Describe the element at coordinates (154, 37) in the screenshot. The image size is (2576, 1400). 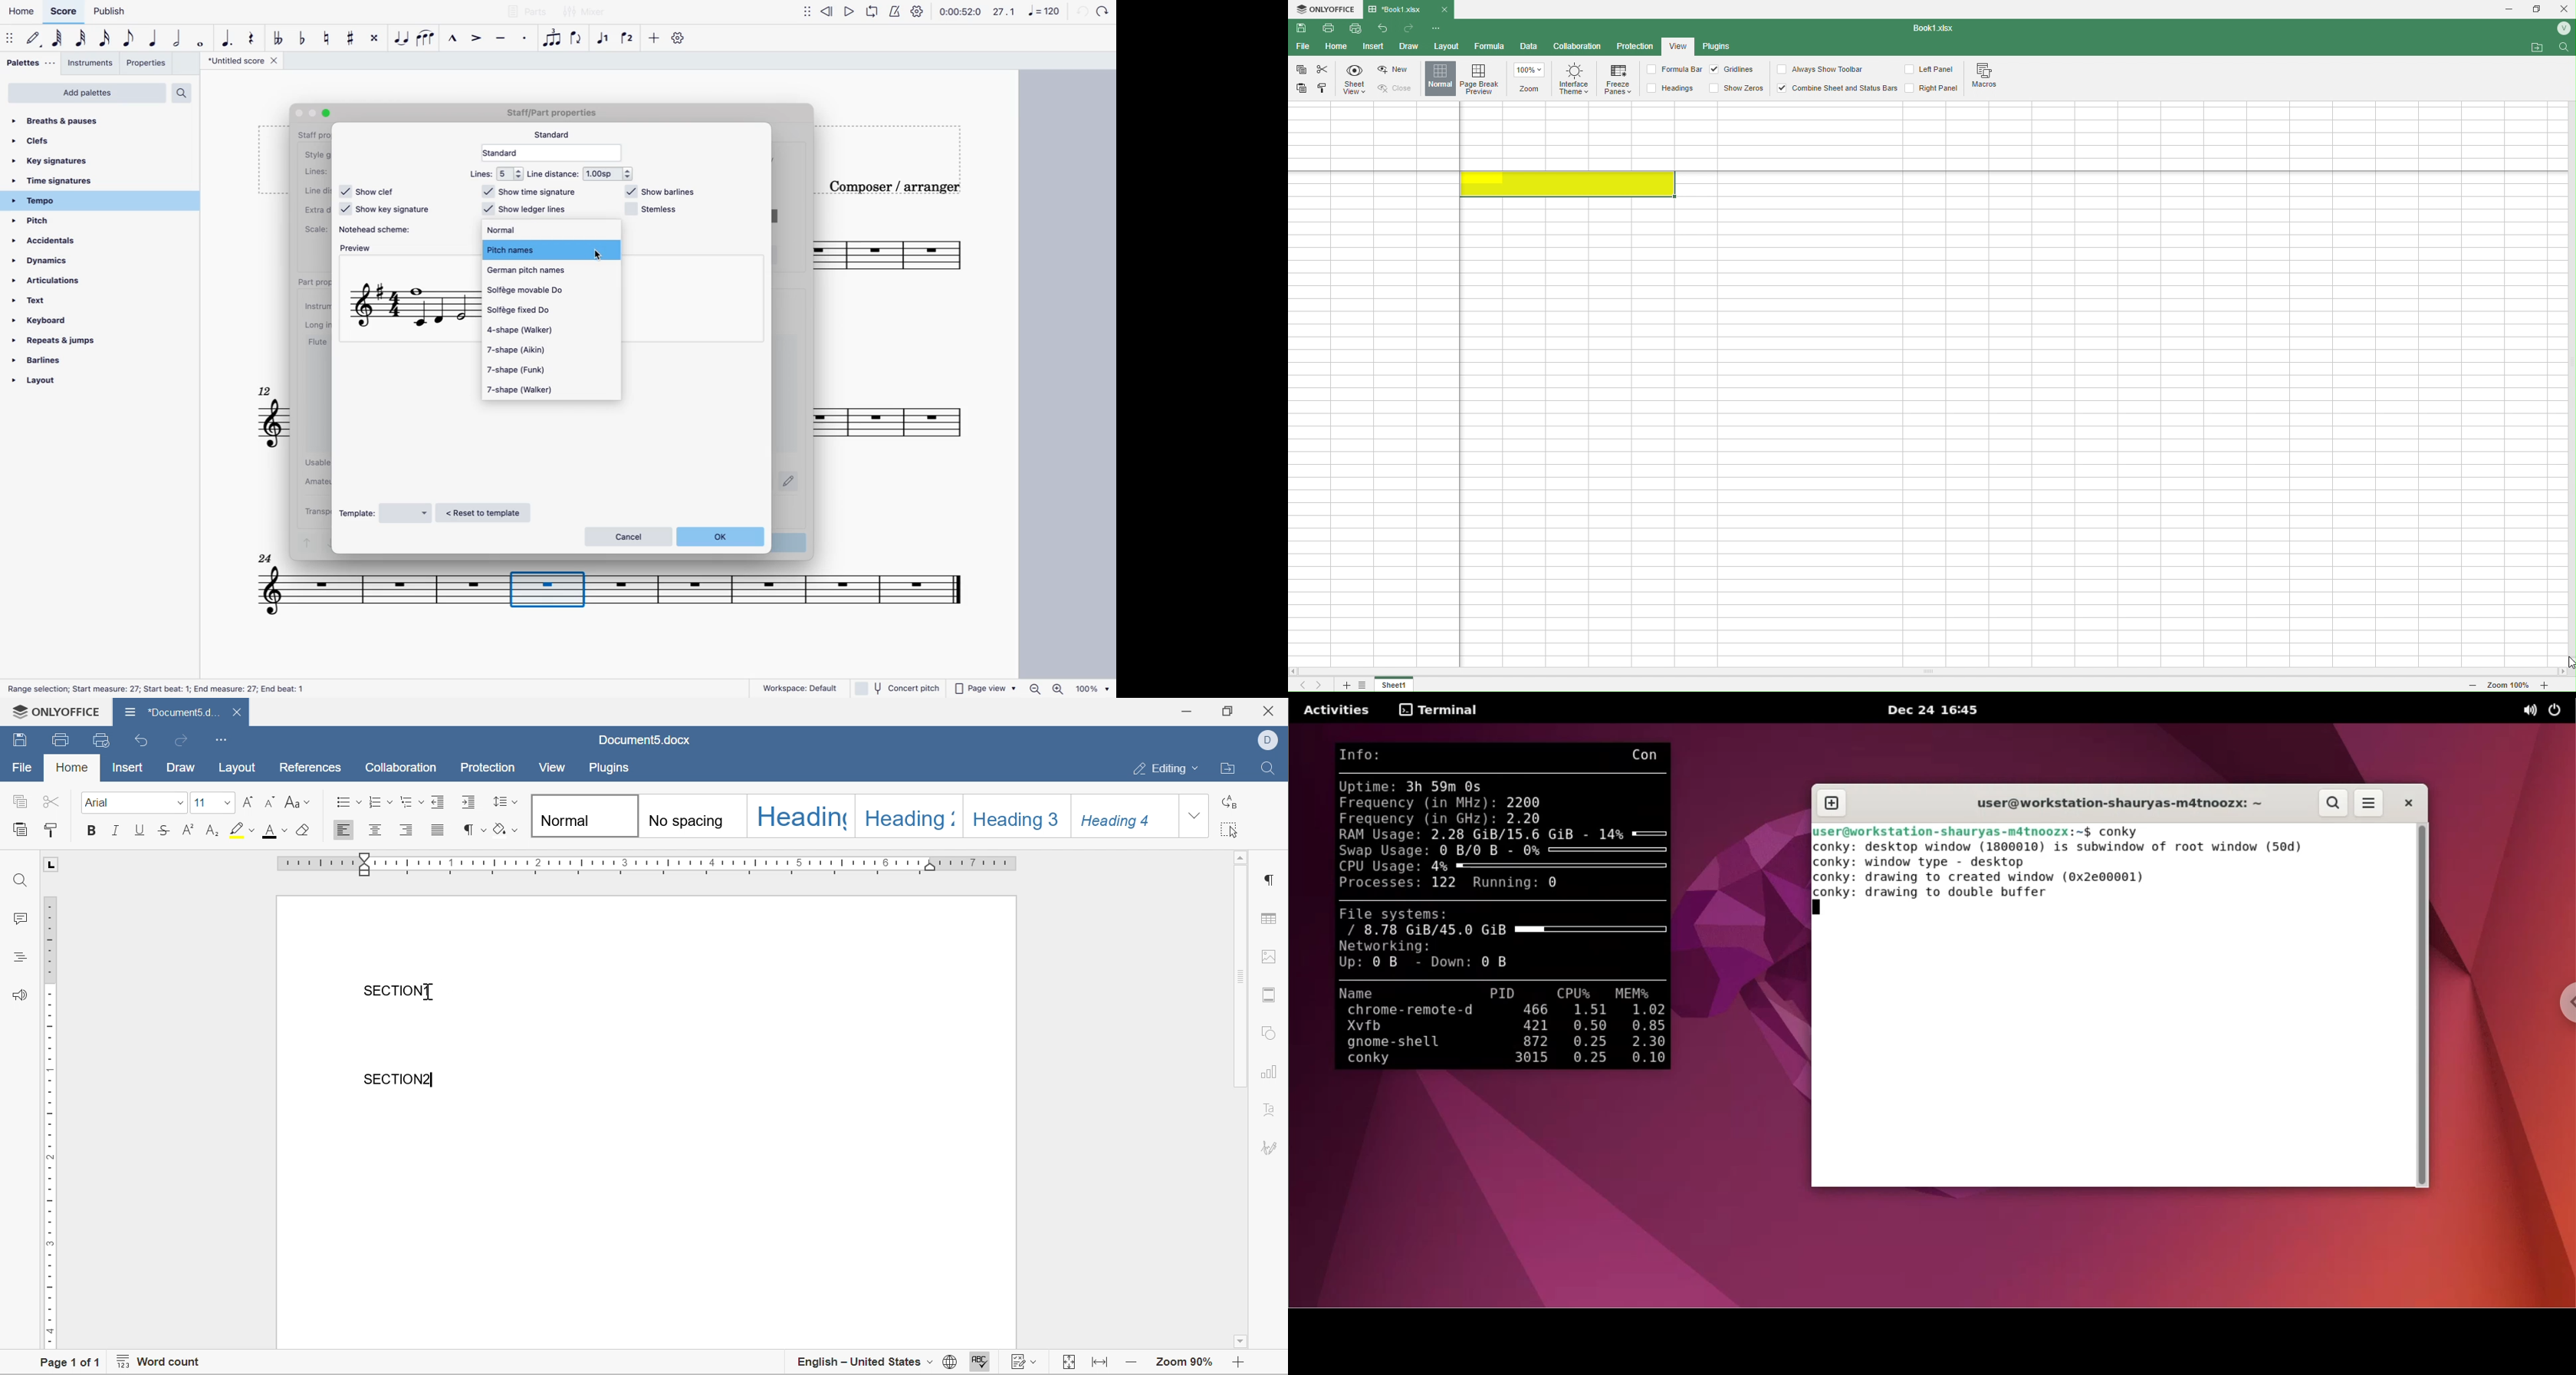
I see `quarter note` at that location.